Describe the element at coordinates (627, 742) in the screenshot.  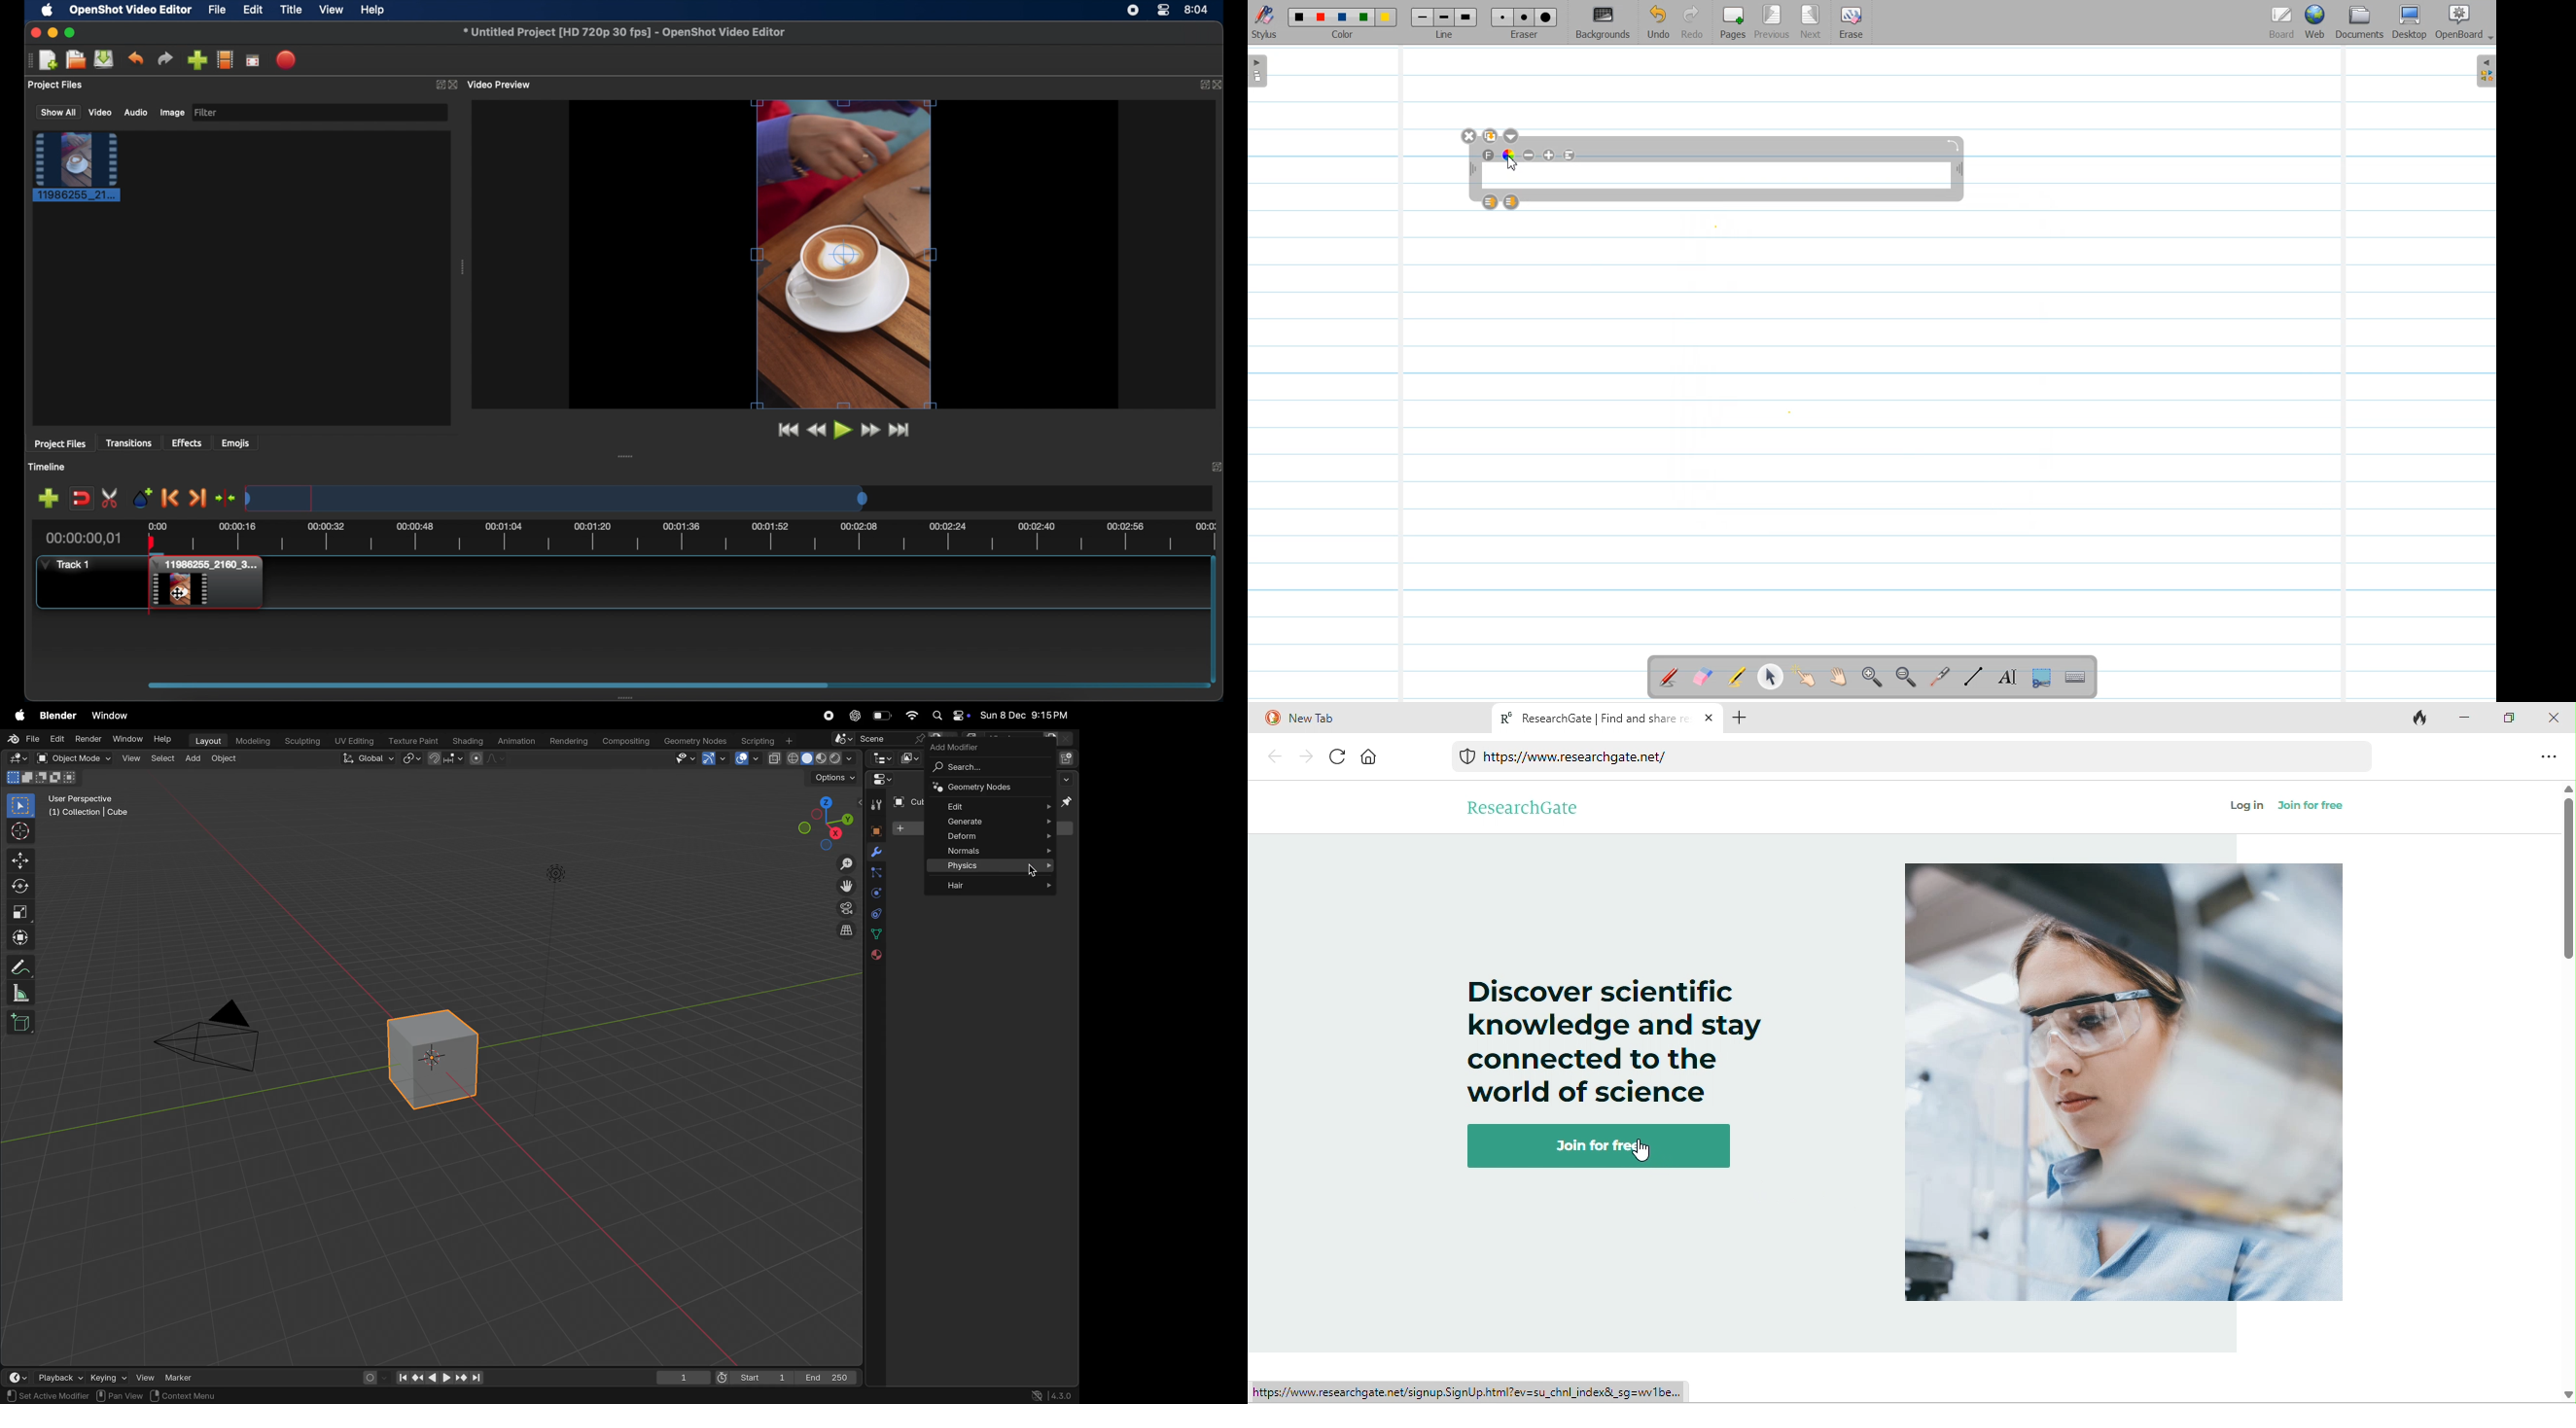
I see `composting` at that location.